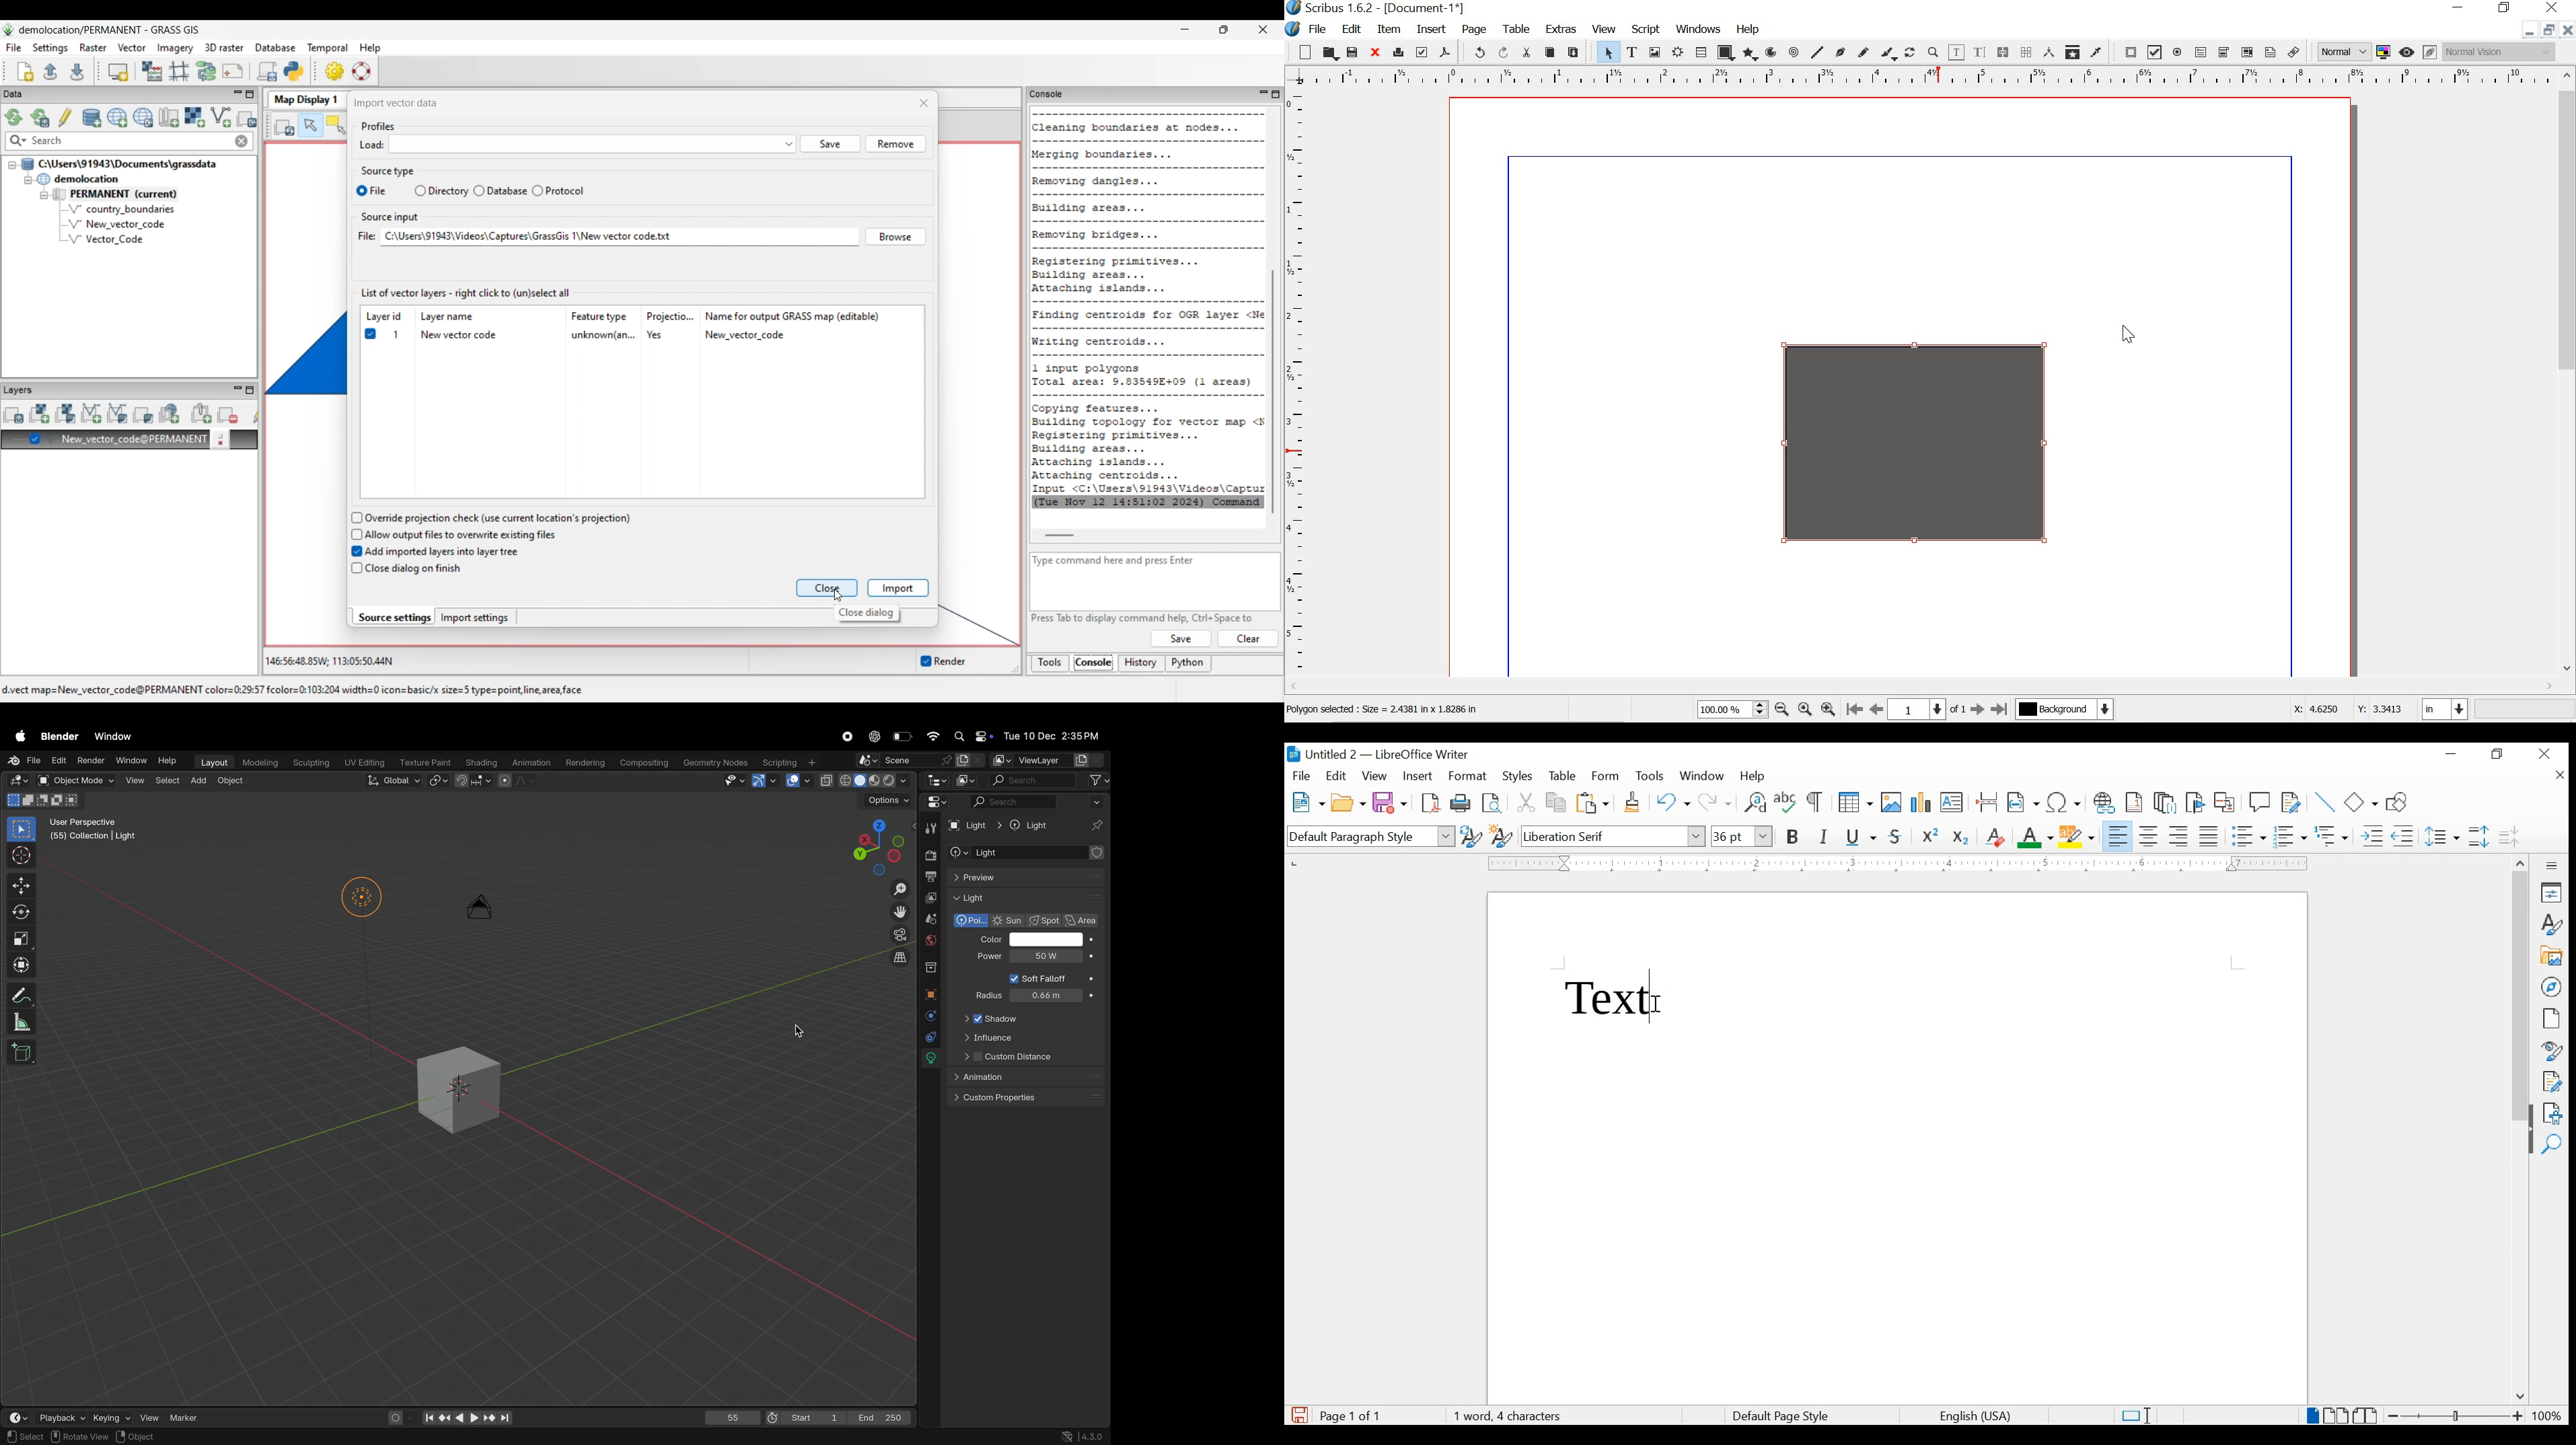  What do you see at coordinates (236, 784) in the screenshot?
I see `object` at bounding box center [236, 784].